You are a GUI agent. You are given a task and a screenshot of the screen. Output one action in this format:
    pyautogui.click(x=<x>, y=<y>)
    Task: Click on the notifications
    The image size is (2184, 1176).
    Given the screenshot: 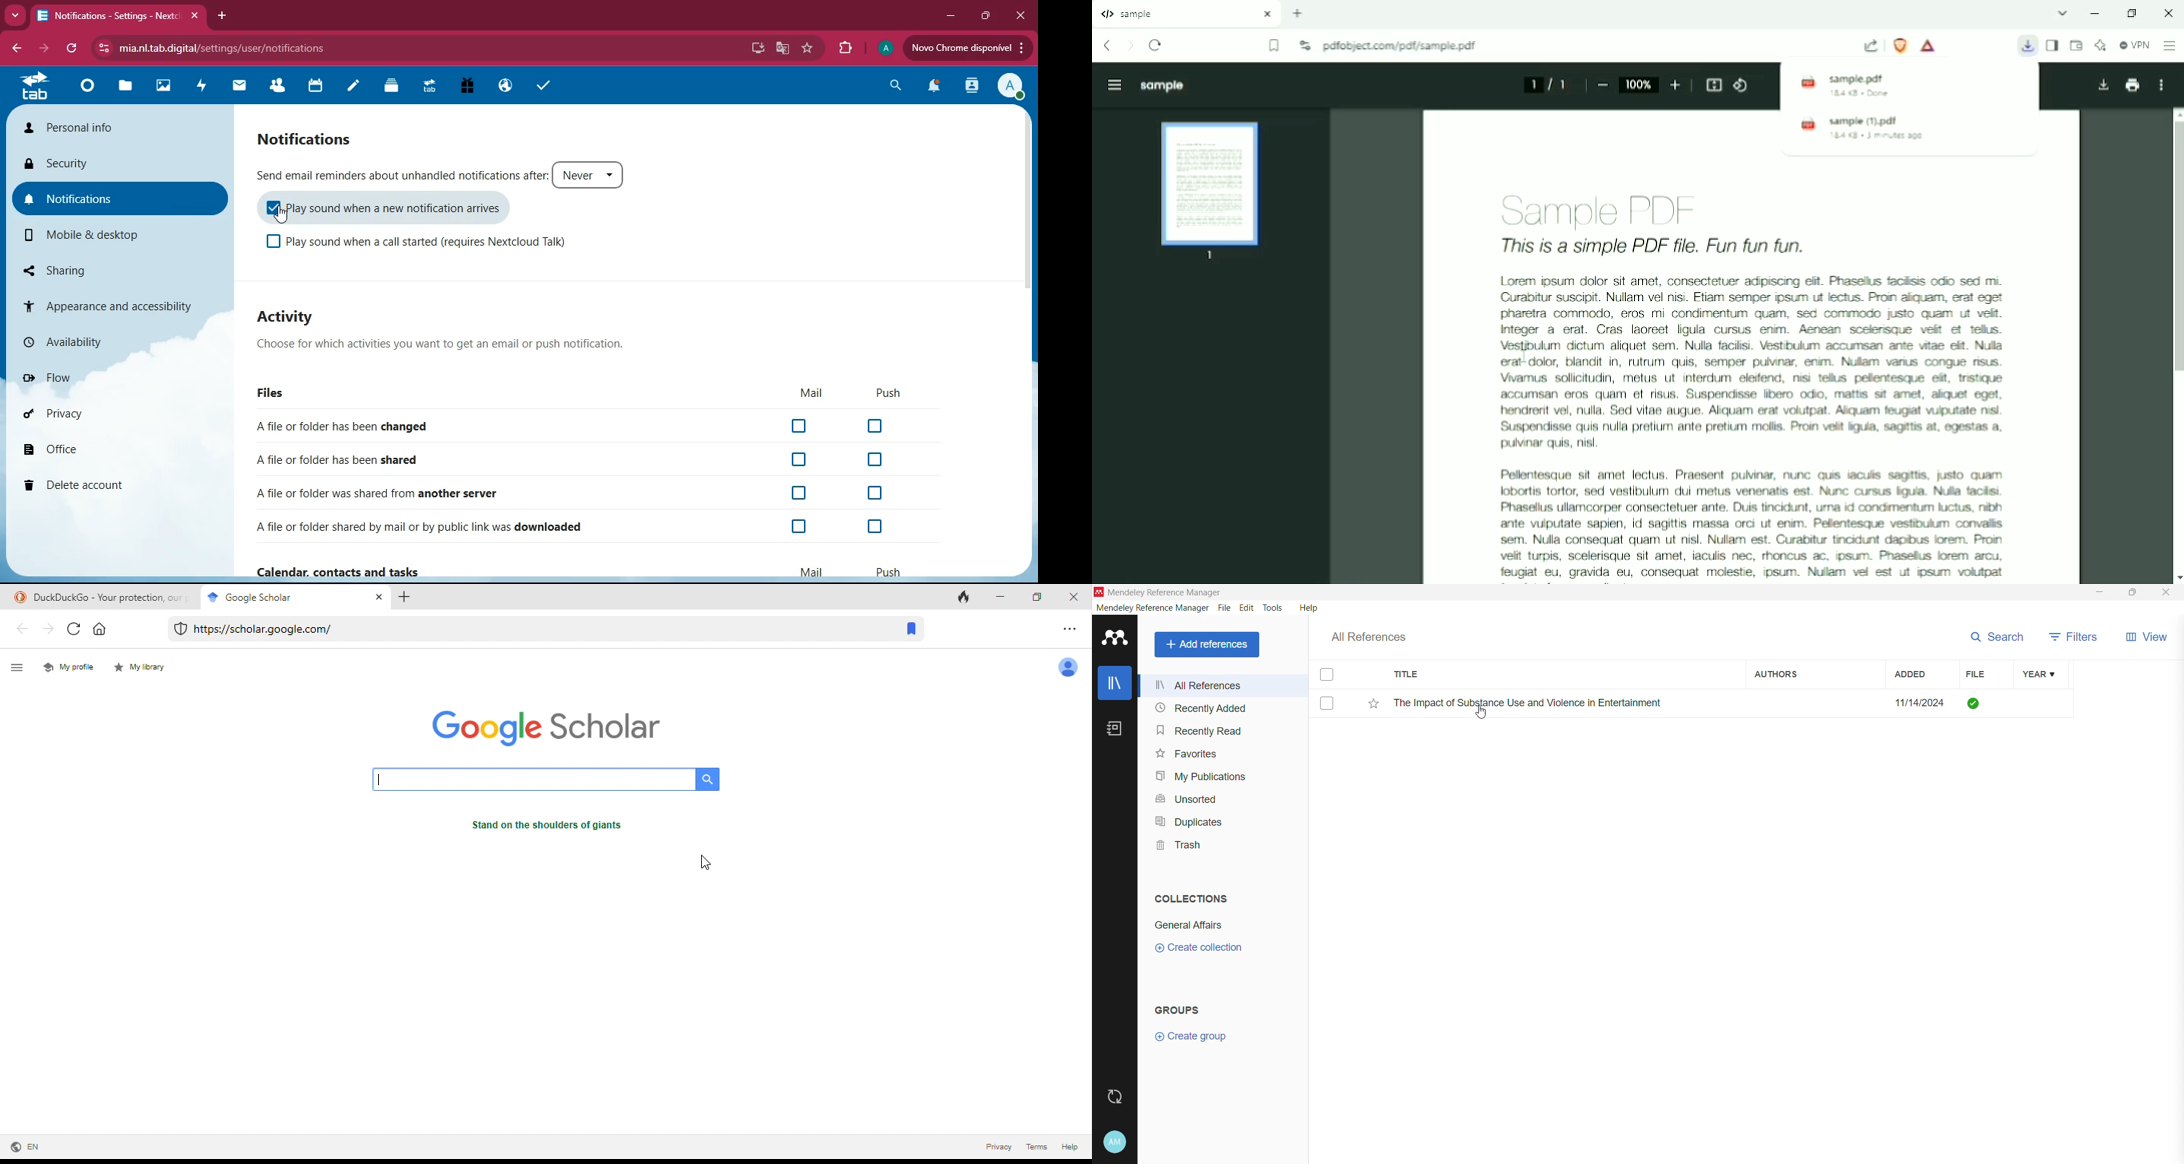 What is the action you would take?
    pyautogui.click(x=931, y=88)
    